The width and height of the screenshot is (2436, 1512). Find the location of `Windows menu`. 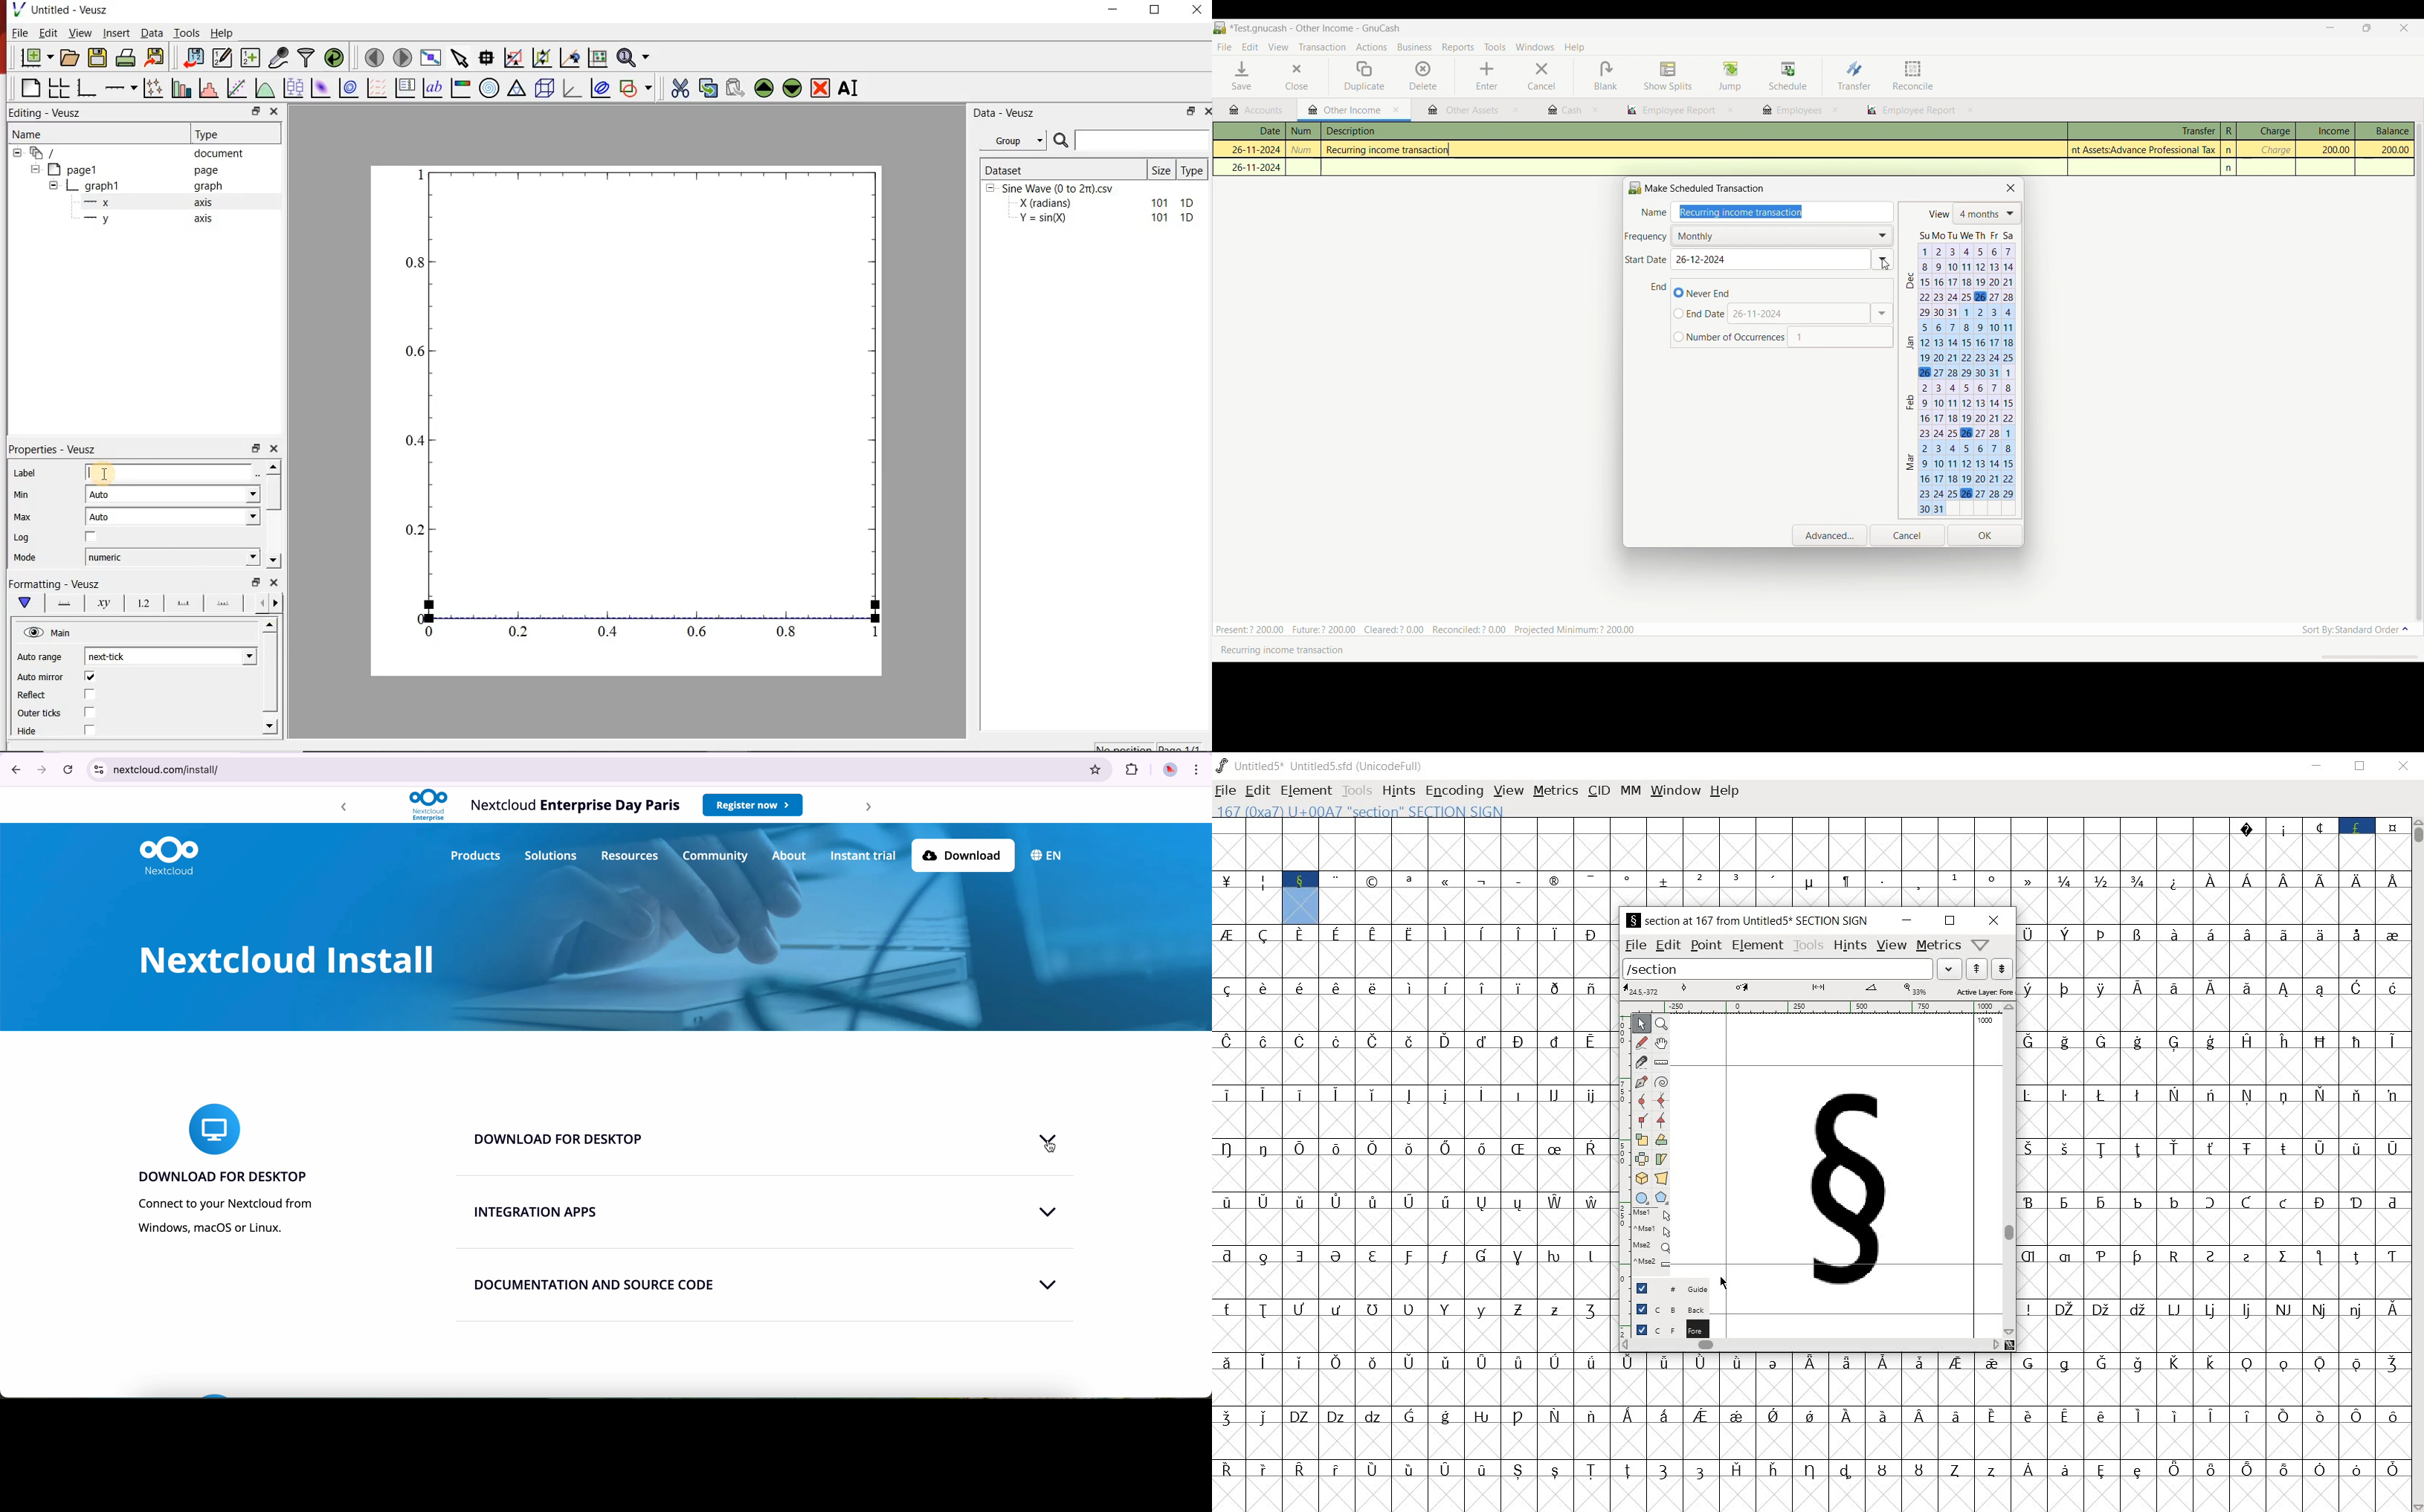

Windows menu is located at coordinates (1535, 47).